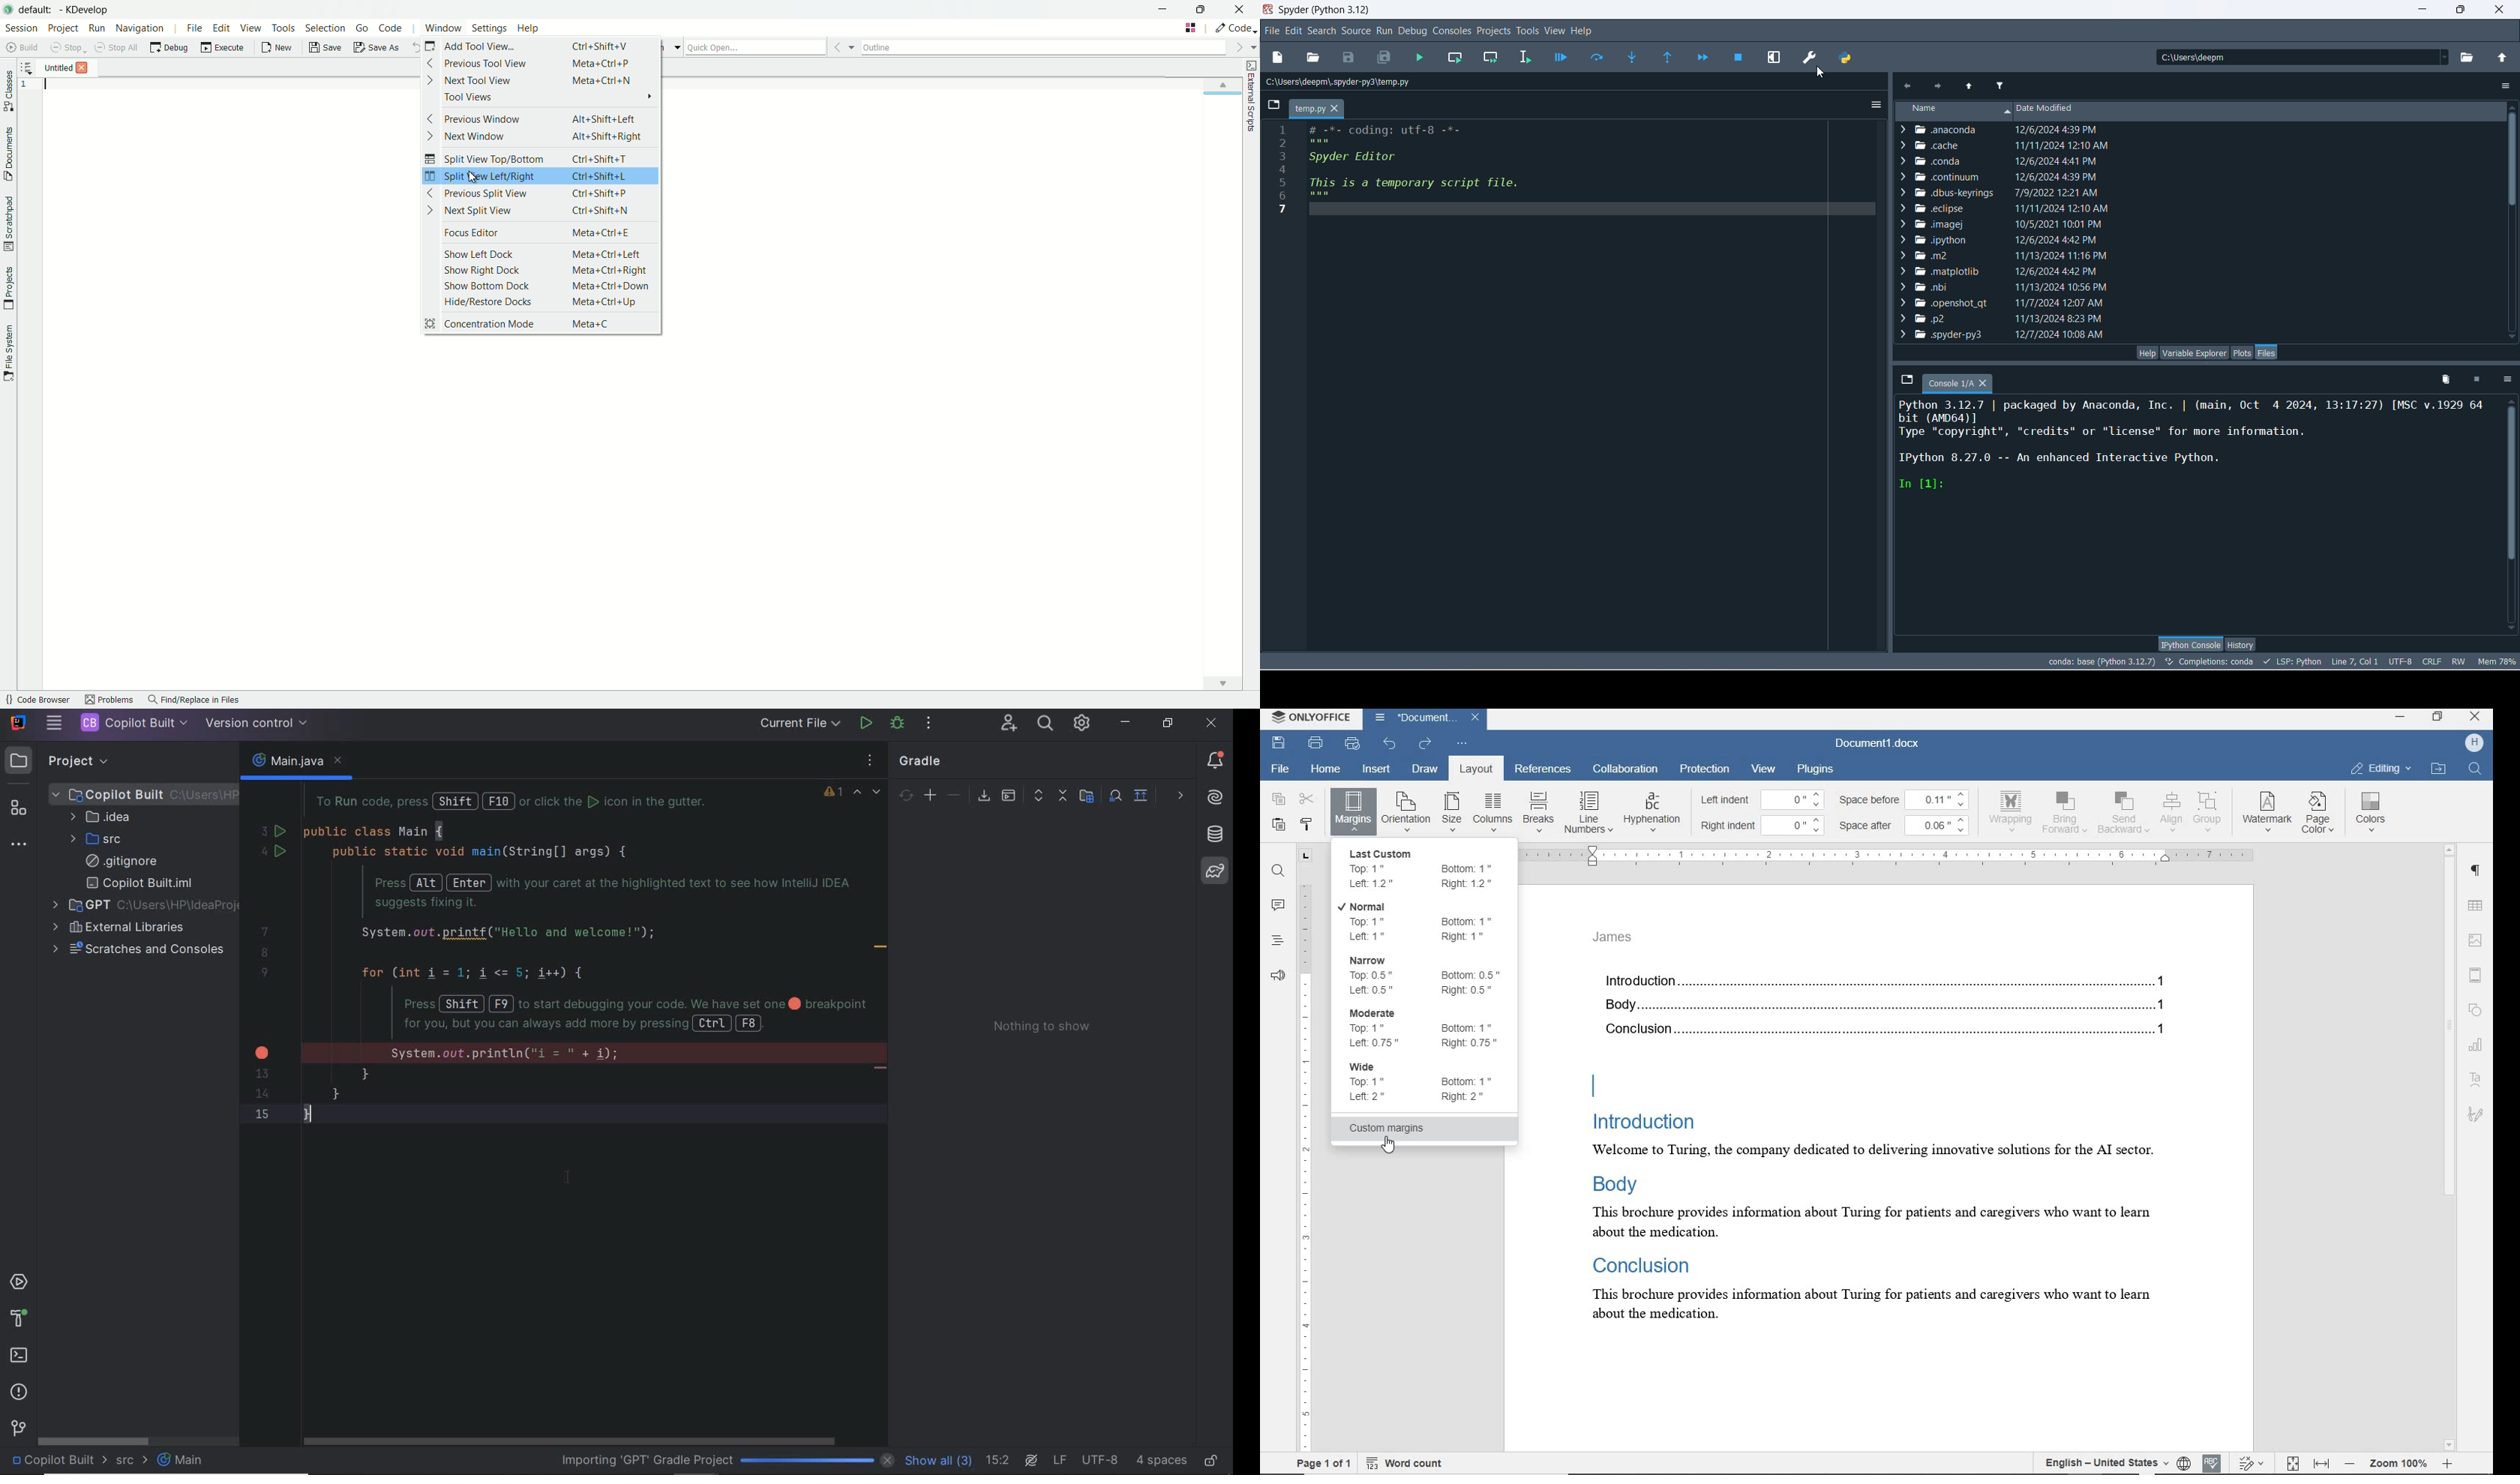 Image resolution: width=2520 pixels, height=1484 pixels. Describe the element at coordinates (1278, 873) in the screenshot. I see `find` at that location.